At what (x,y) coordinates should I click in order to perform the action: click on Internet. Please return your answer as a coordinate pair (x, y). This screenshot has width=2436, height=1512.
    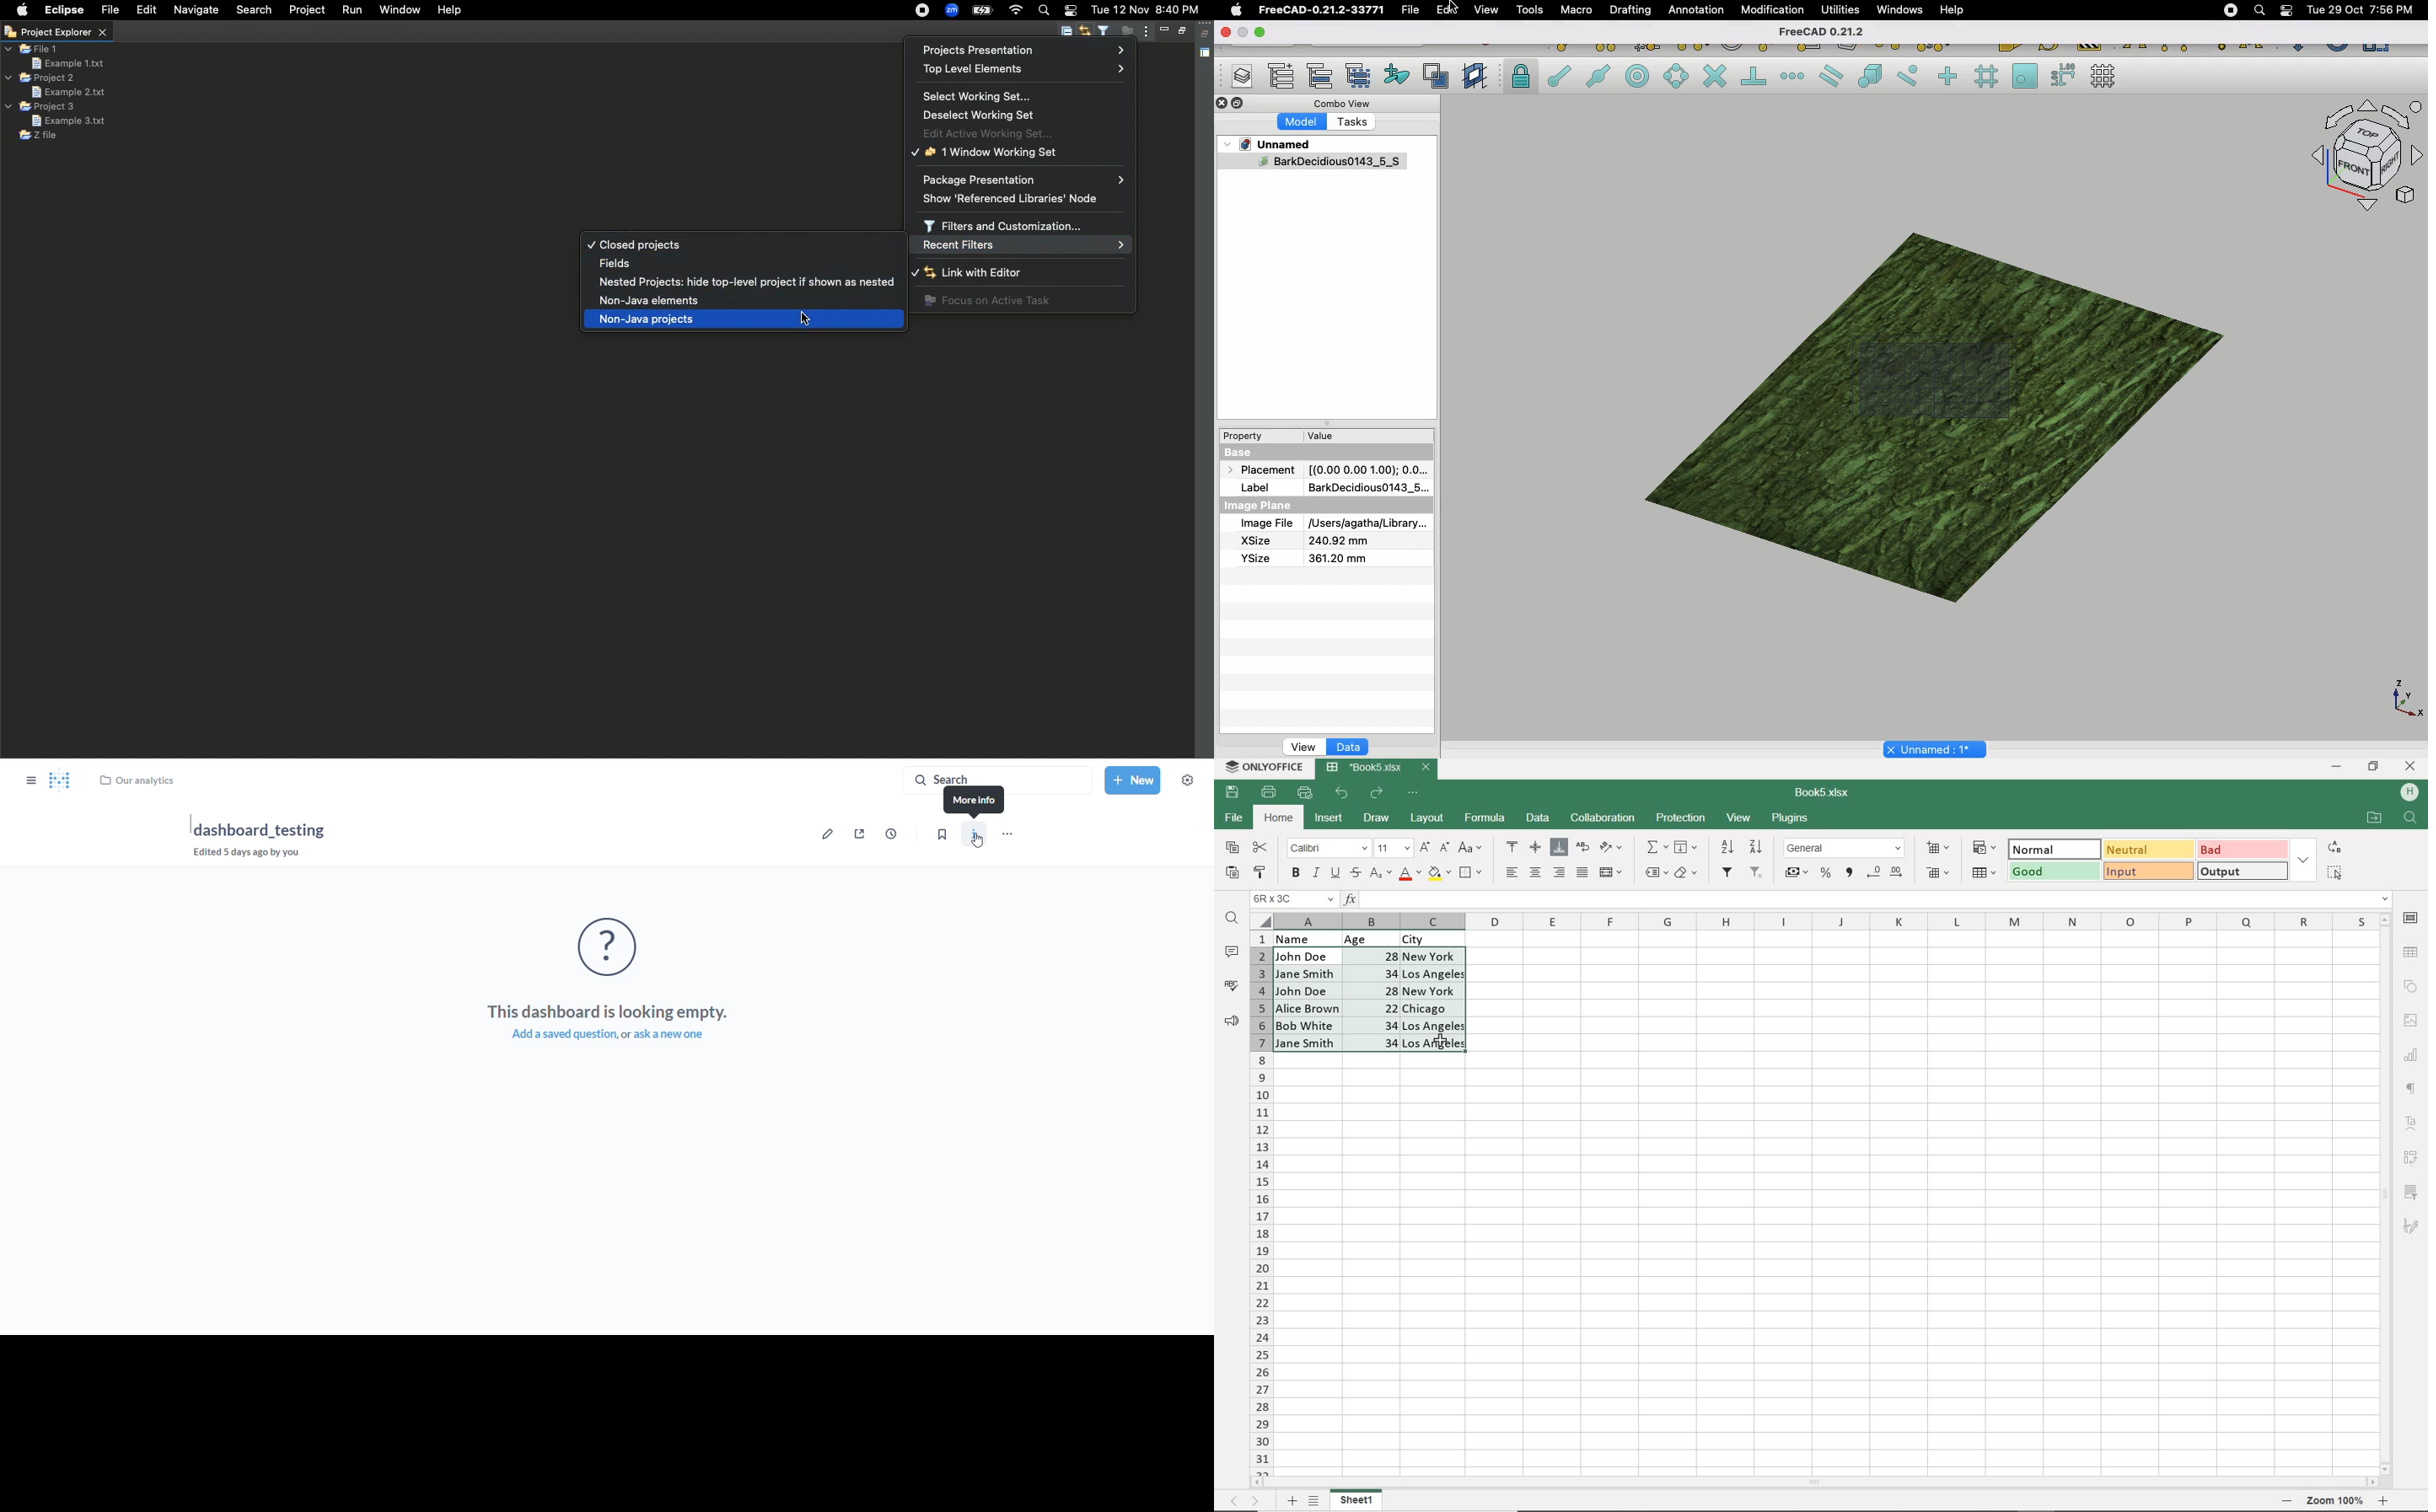
    Looking at the image, I should click on (1016, 10).